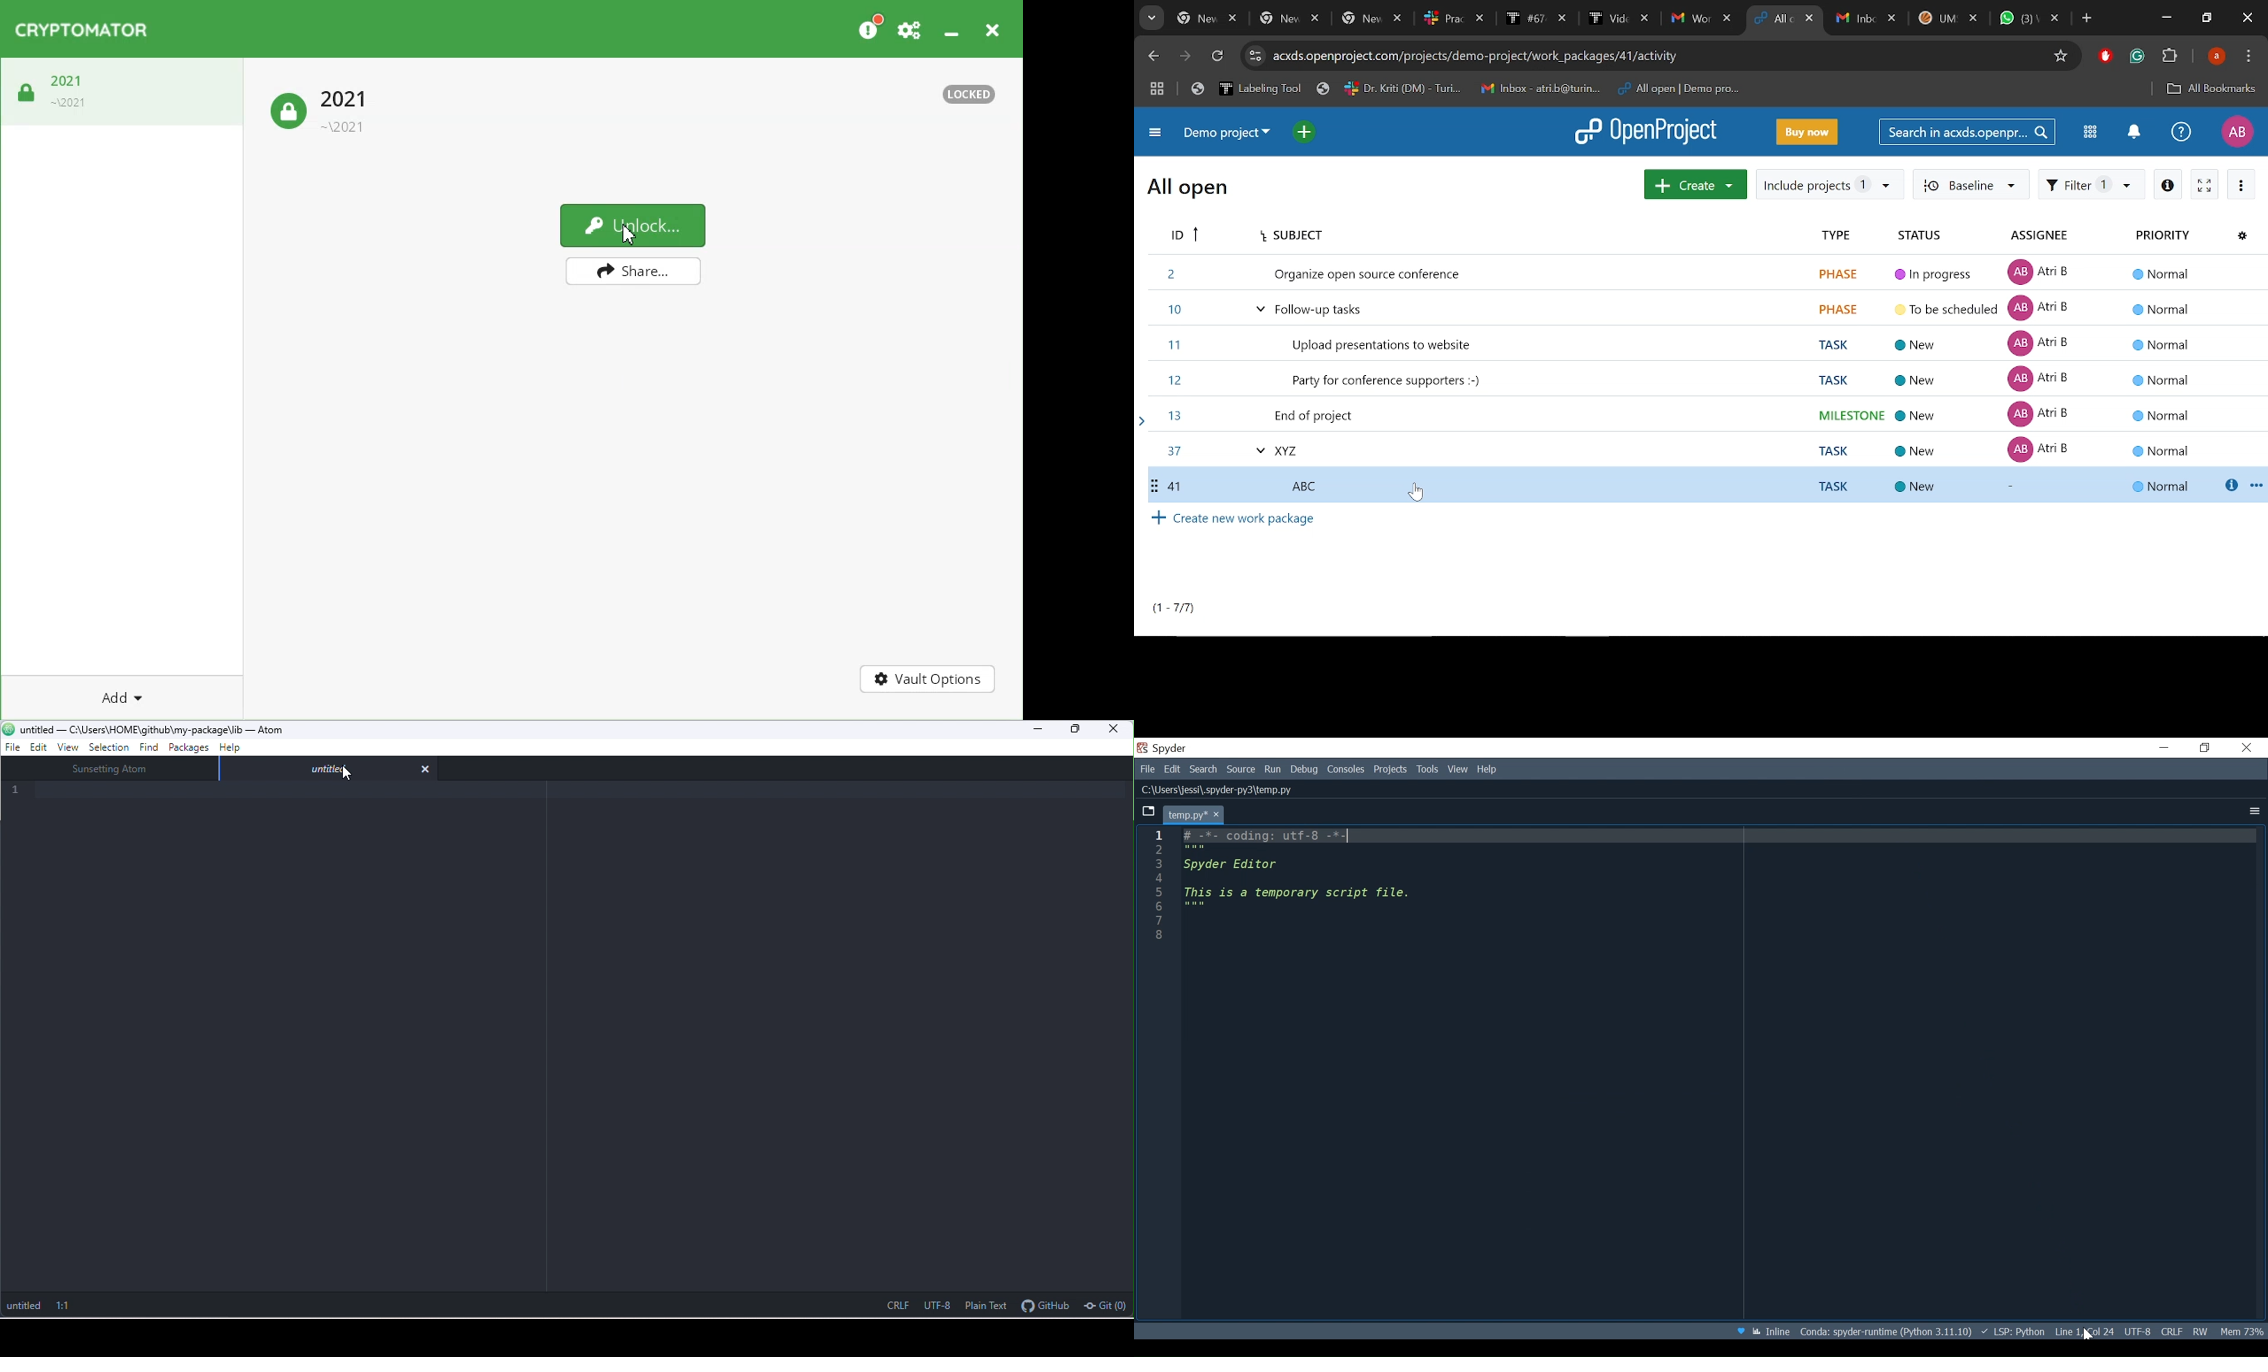  I want to click on Debug, so click(1305, 769).